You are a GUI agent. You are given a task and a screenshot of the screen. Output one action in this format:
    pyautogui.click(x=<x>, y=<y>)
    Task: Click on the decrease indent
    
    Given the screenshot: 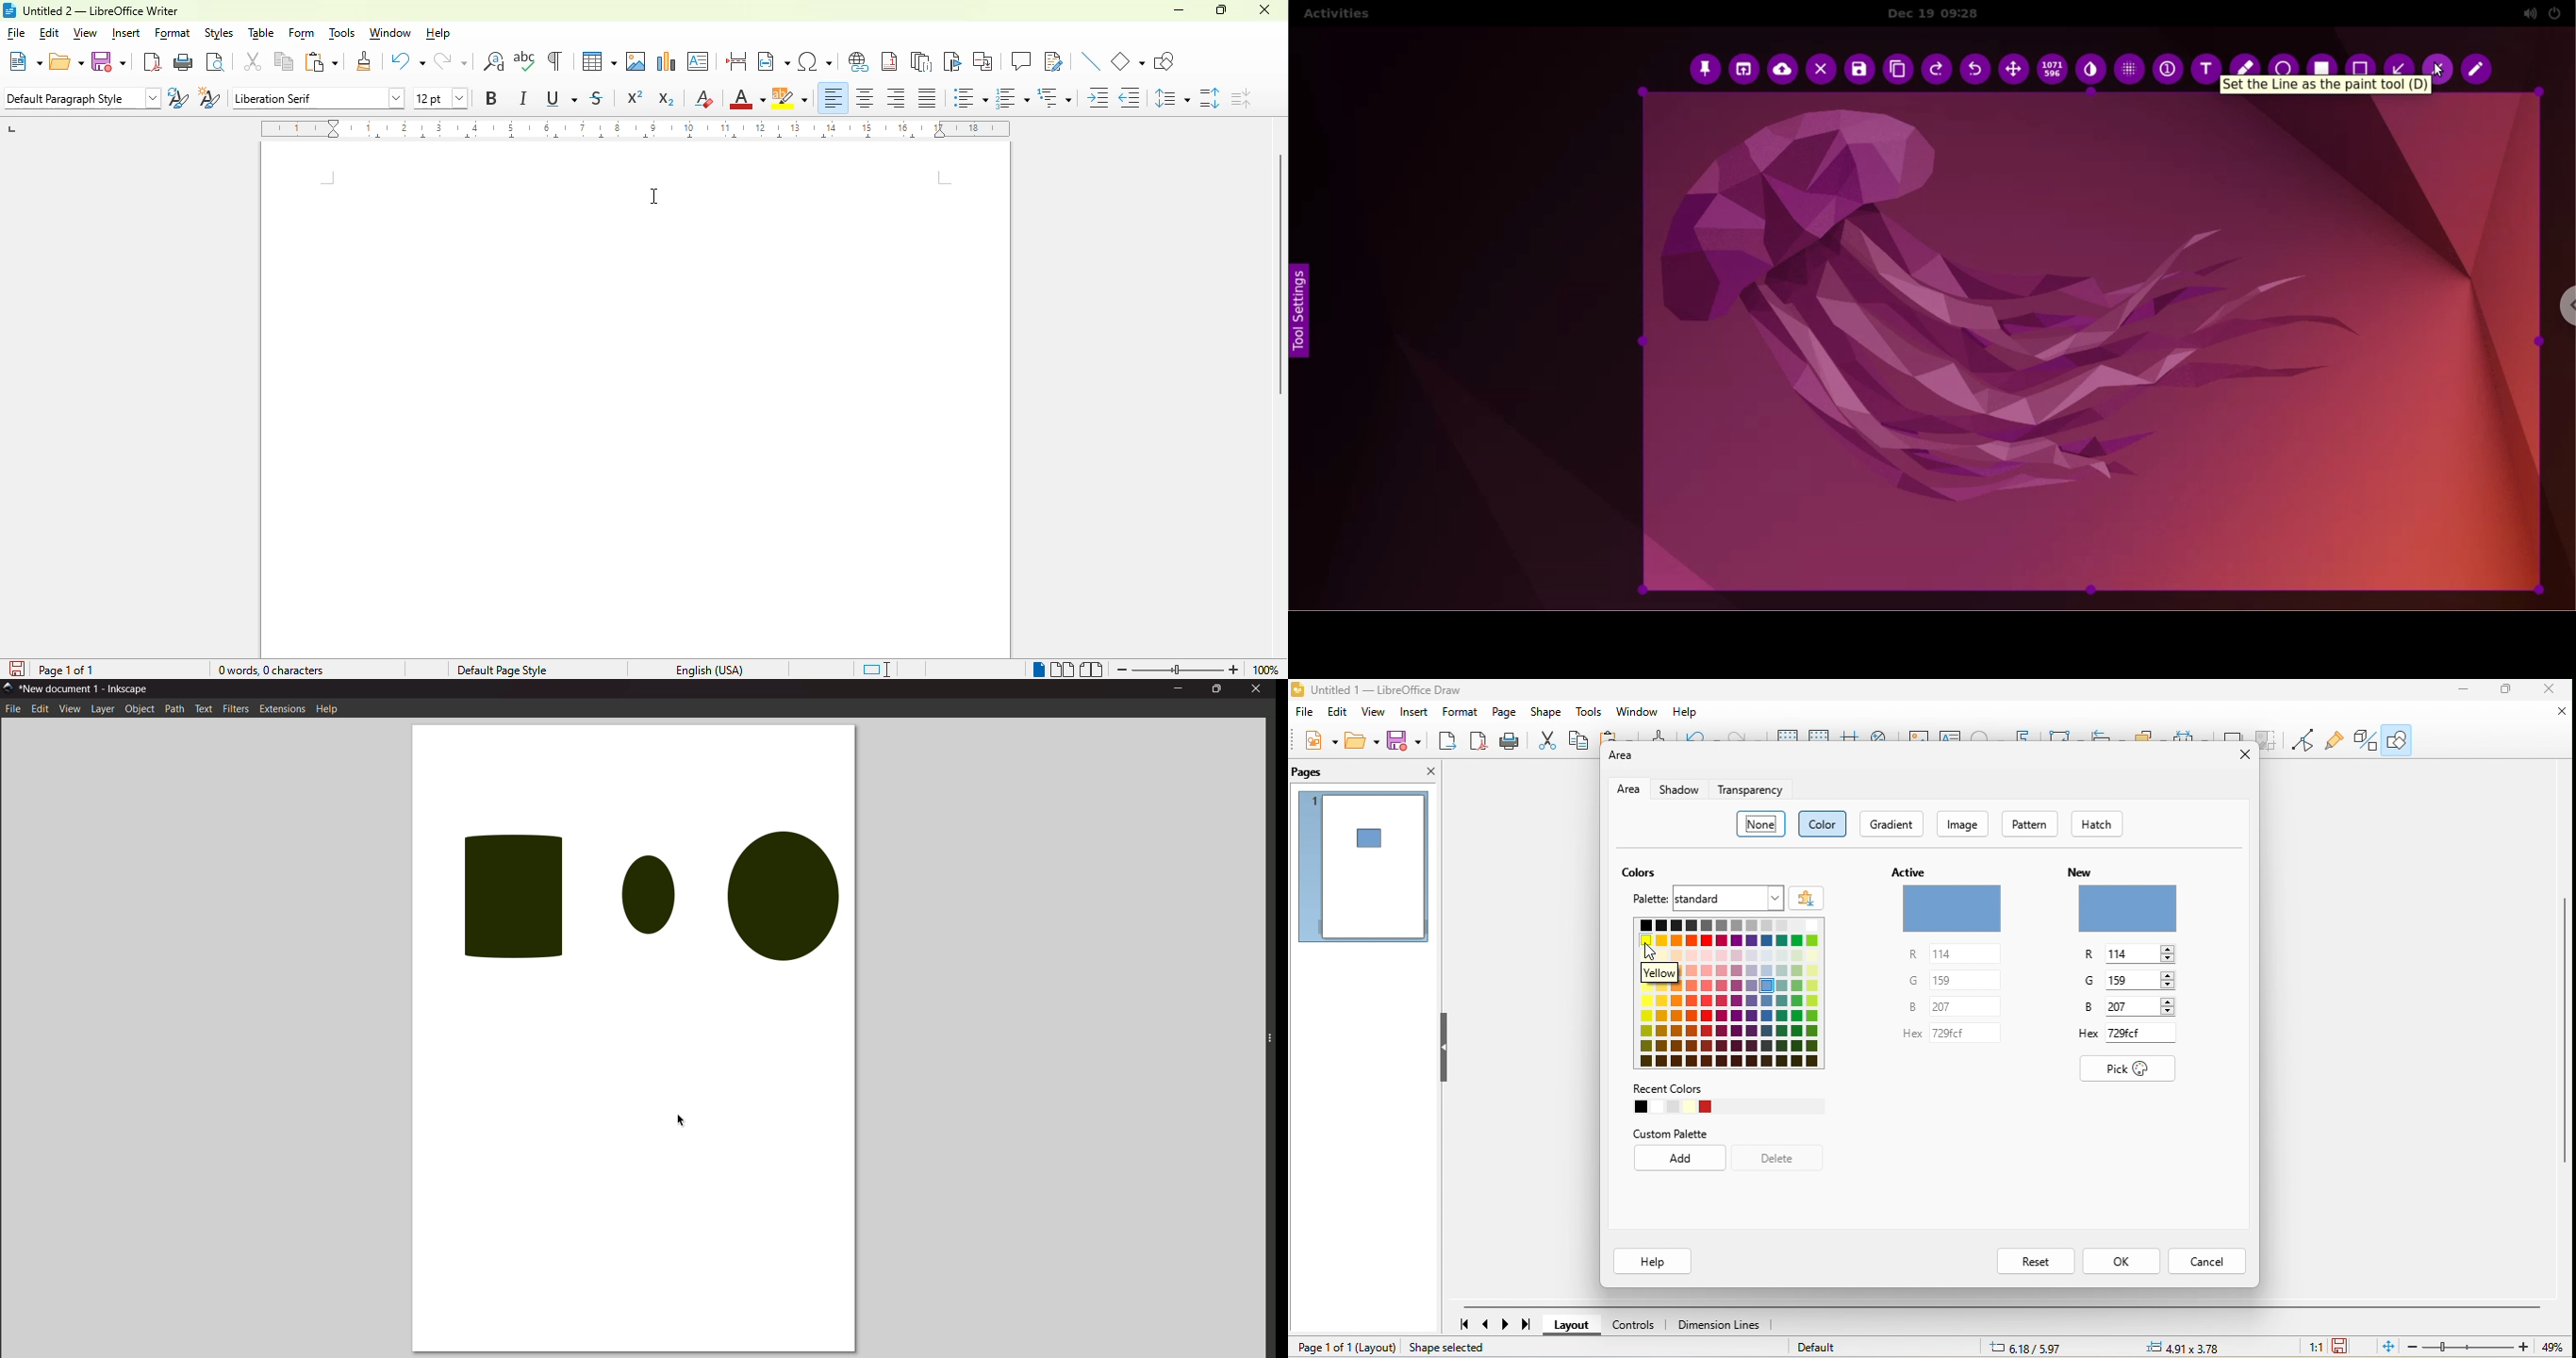 What is the action you would take?
    pyautogui.click(x=1131, y=98)
    